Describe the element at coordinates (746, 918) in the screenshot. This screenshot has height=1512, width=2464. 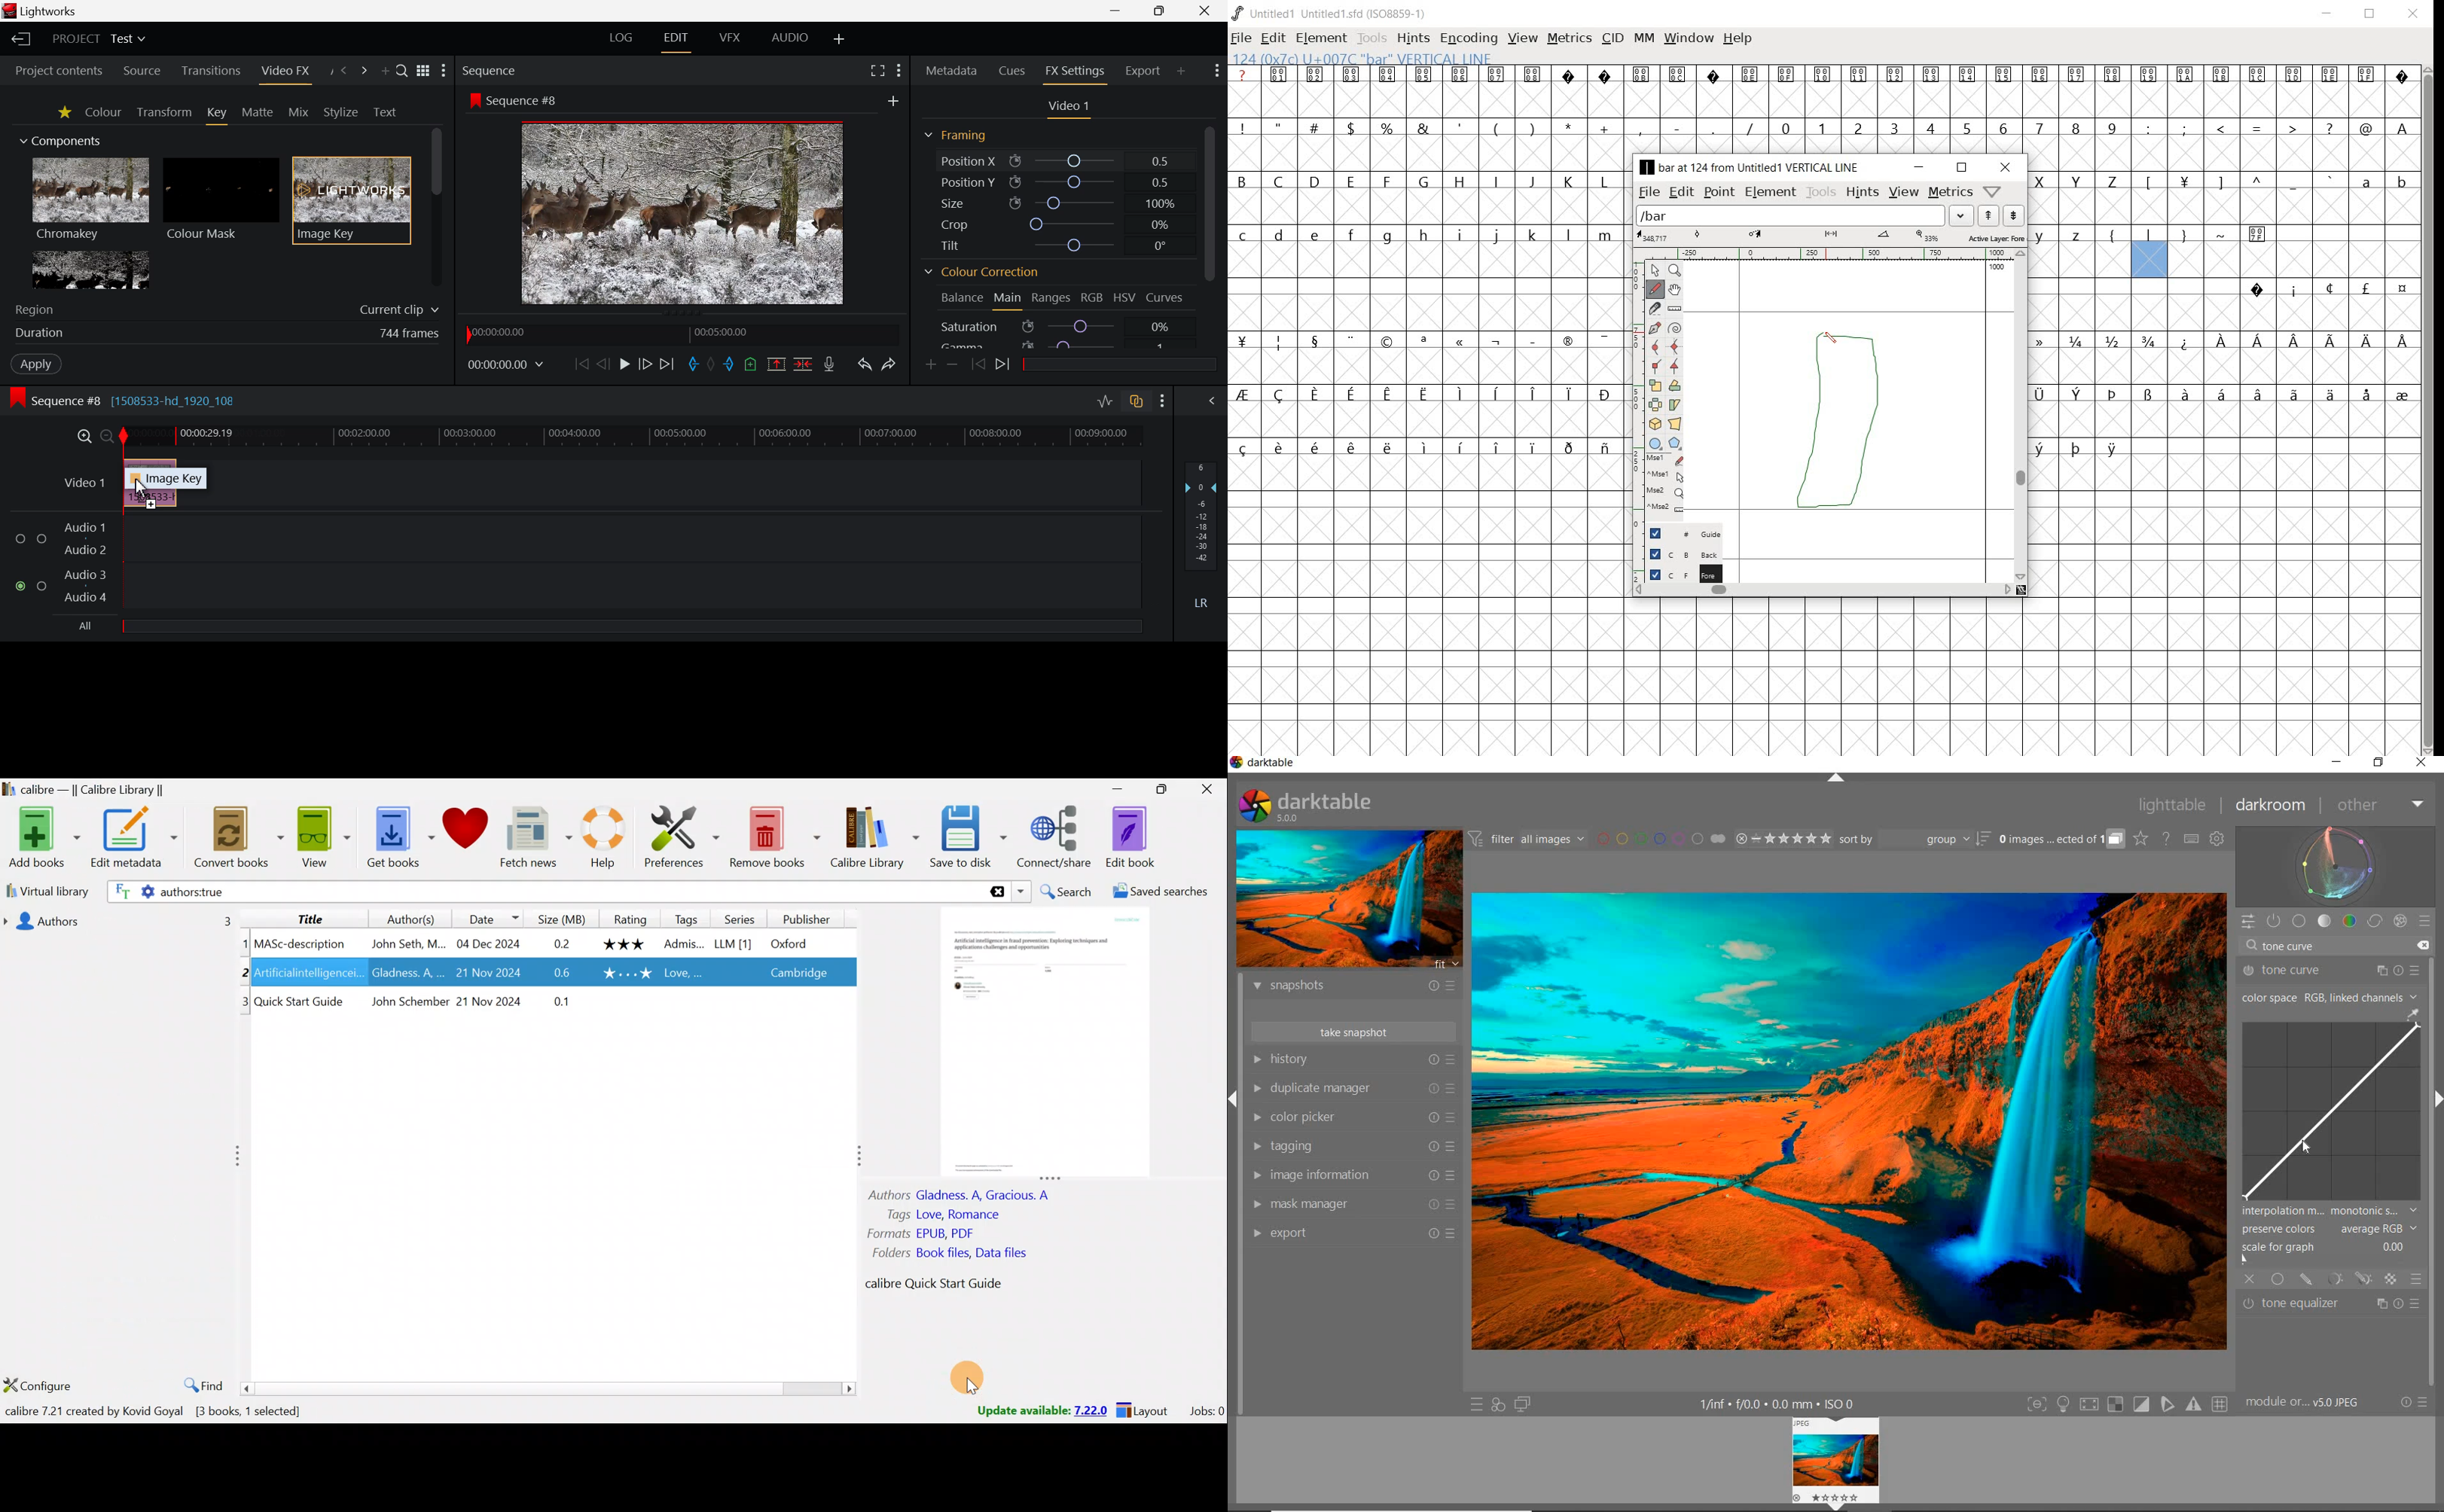
I see `Series` at that location.